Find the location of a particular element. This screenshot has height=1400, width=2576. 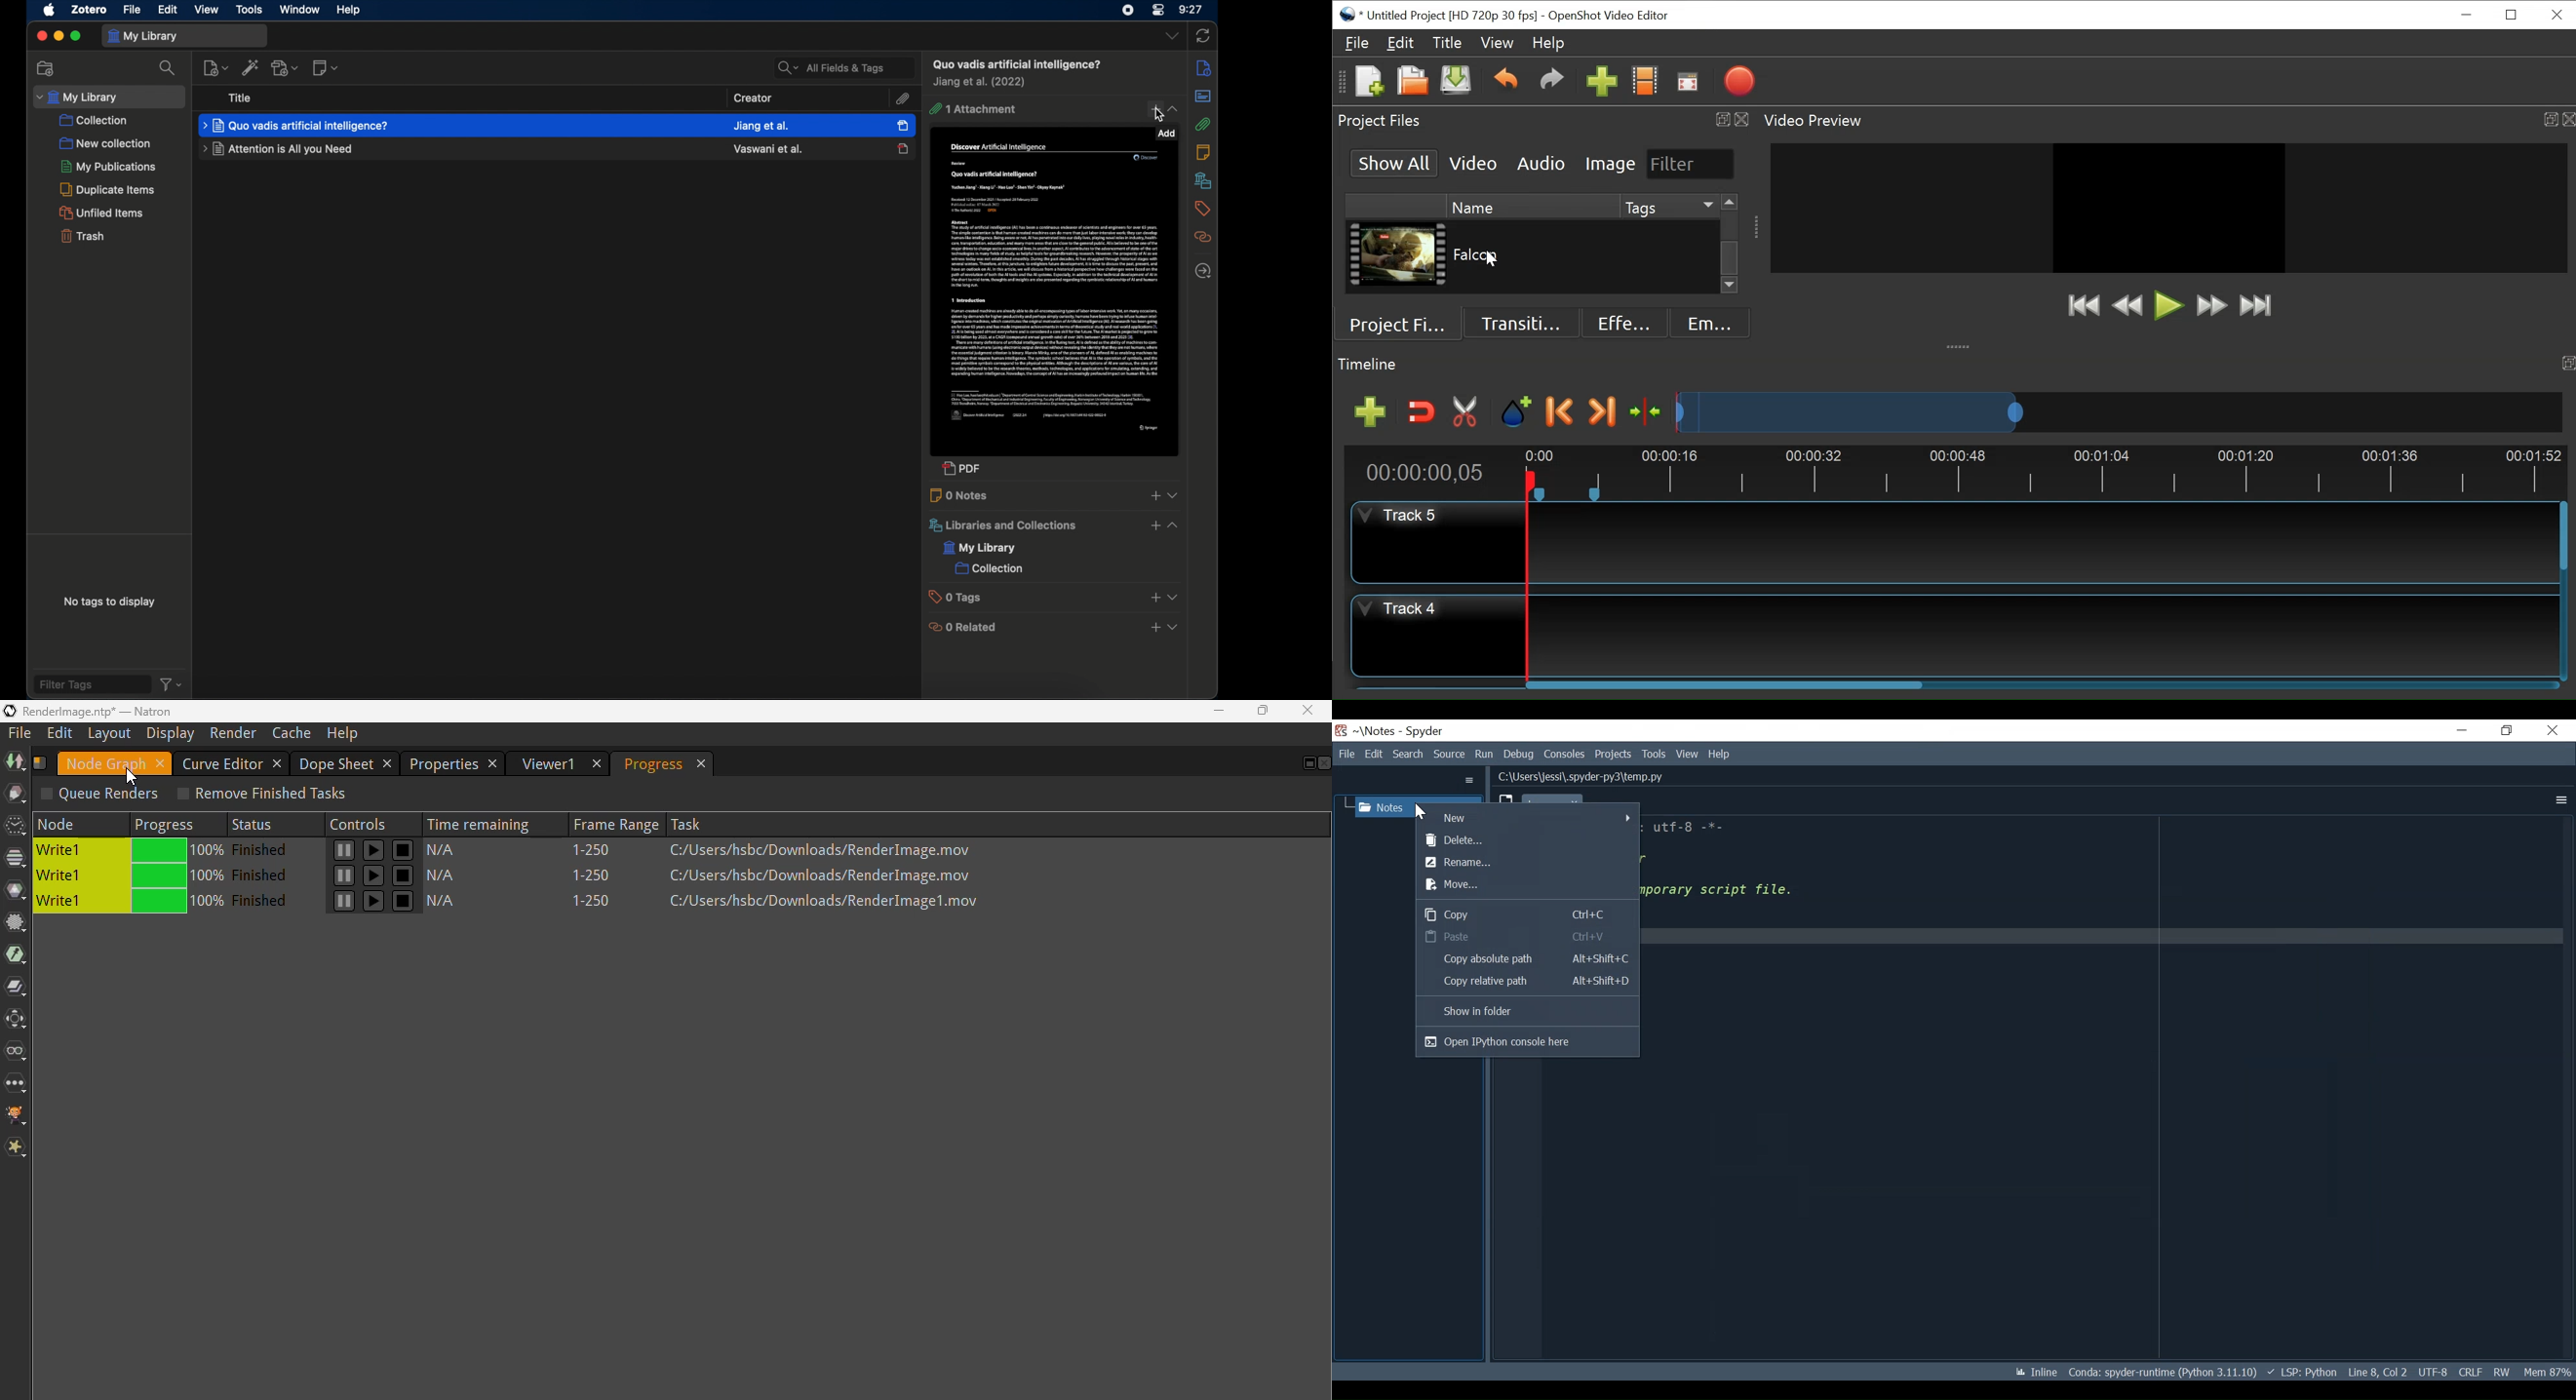

Fullscreen is located at coordinates (1688, 82).